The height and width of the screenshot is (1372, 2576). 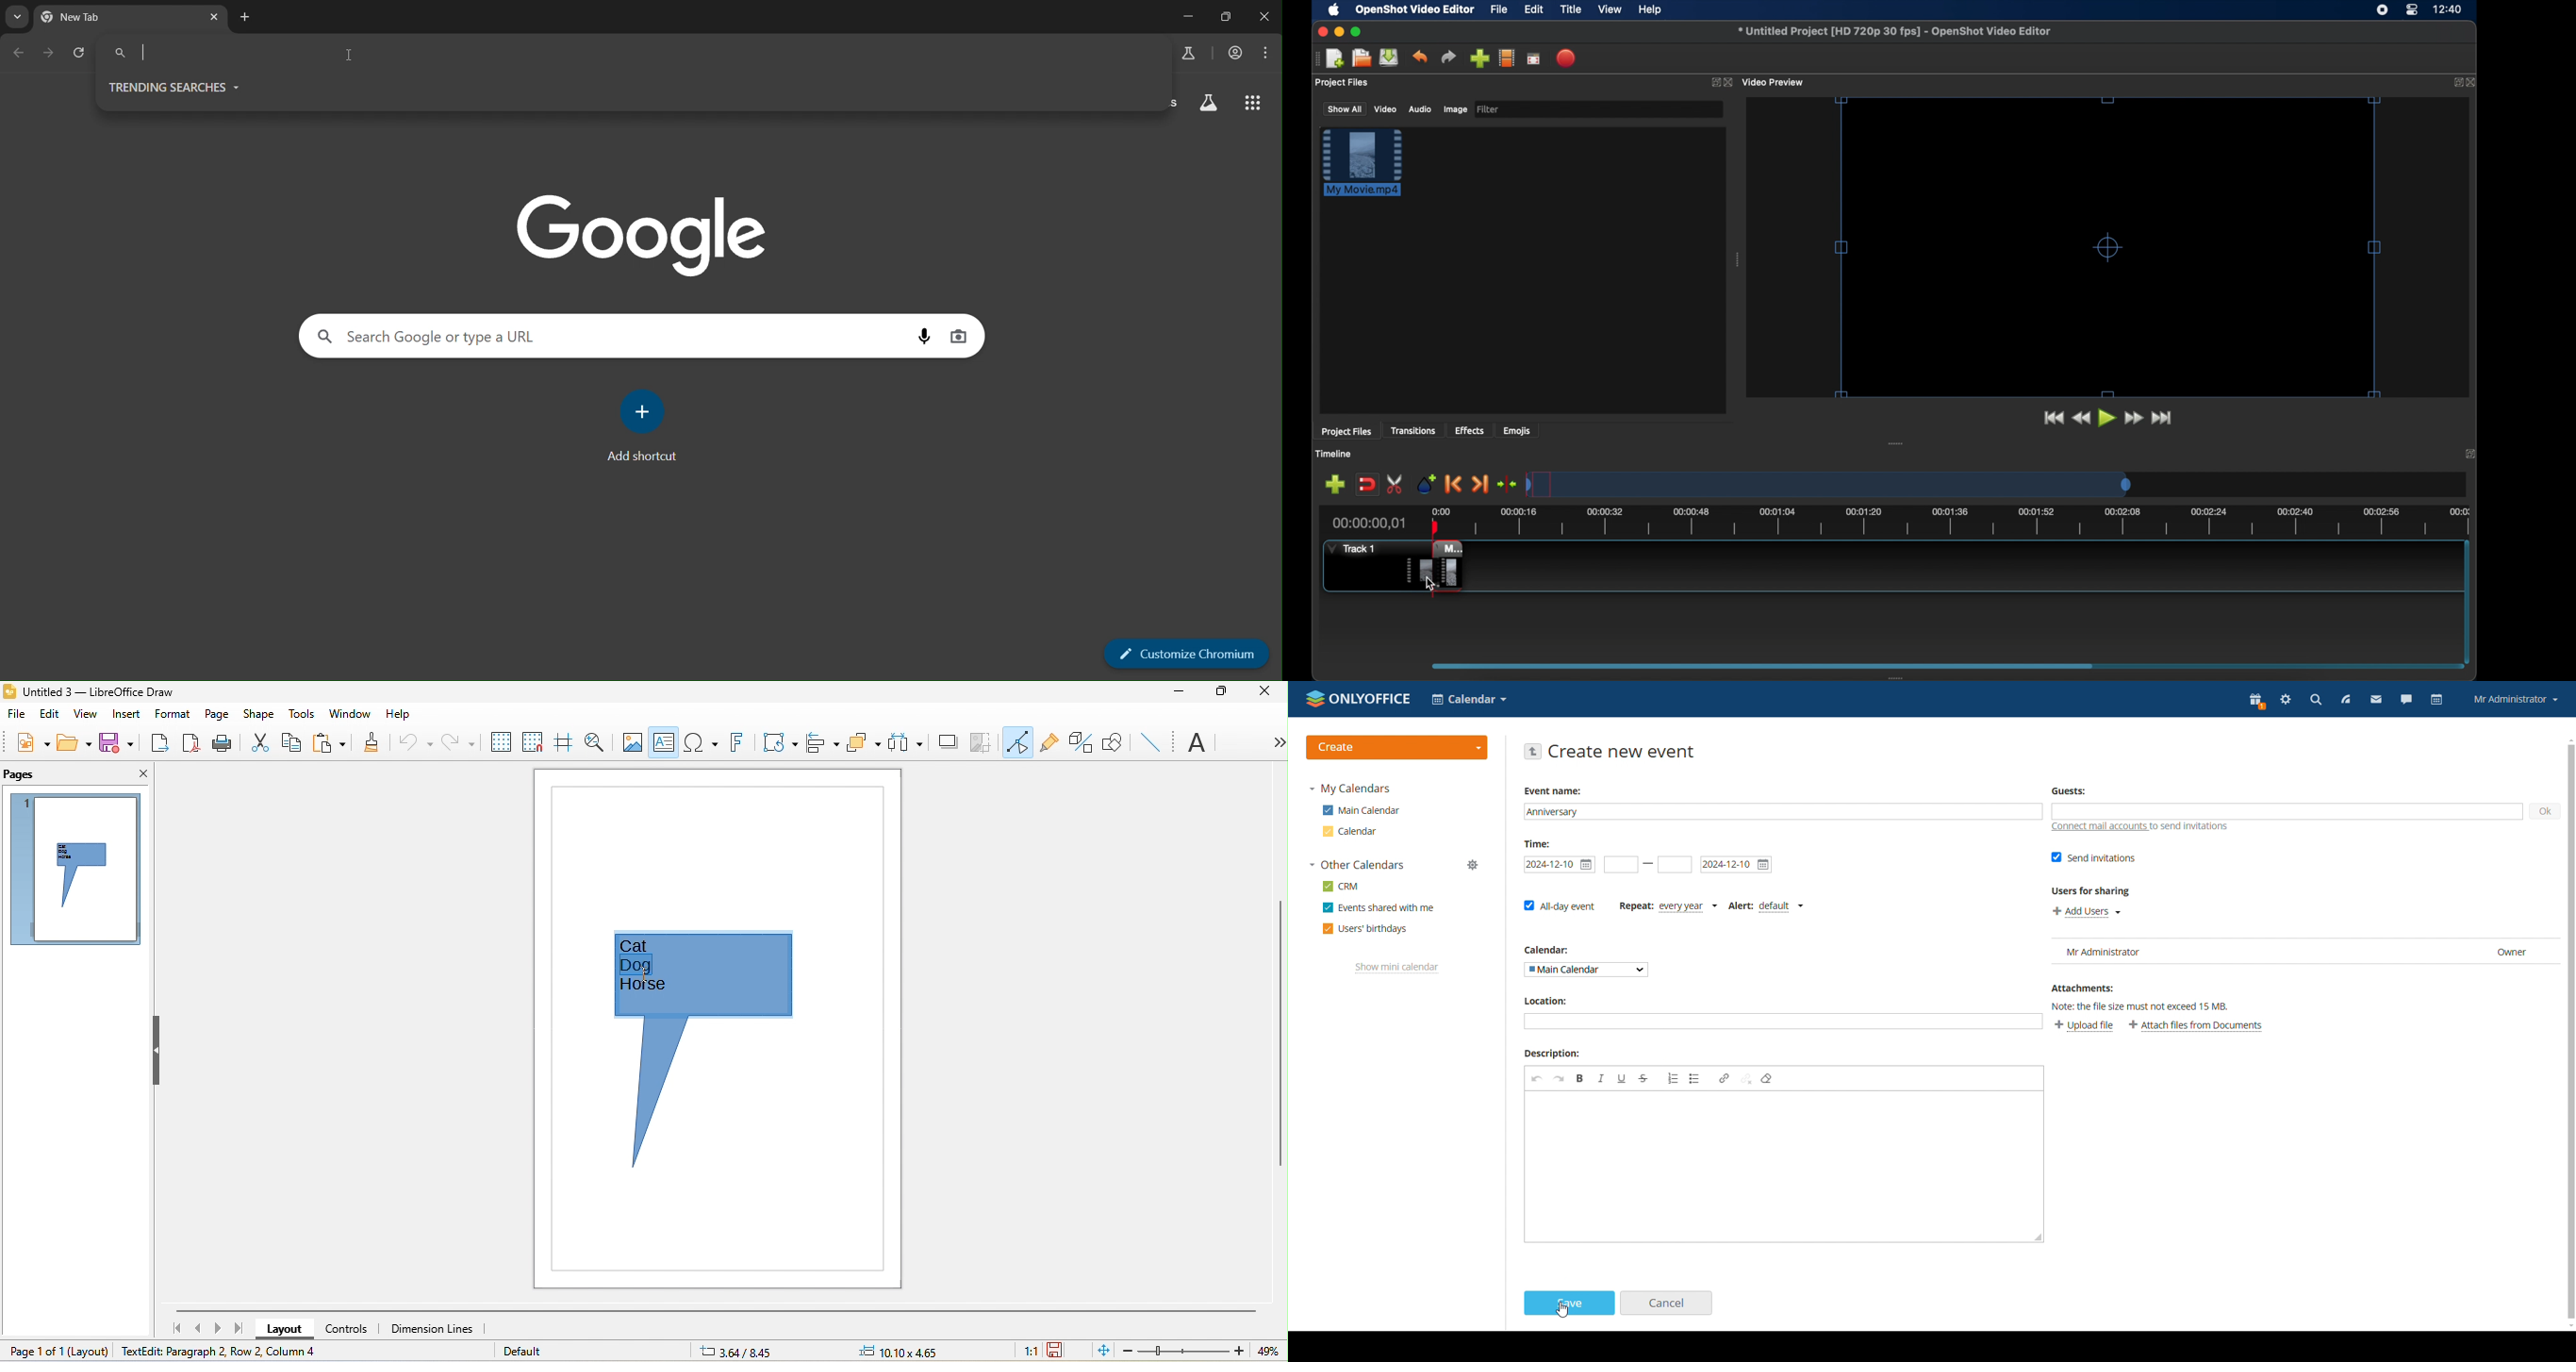 What do you see at coordinates (2094, 857) in the screenshot?
I see `send invitations` at bounding box center [2094, 857].